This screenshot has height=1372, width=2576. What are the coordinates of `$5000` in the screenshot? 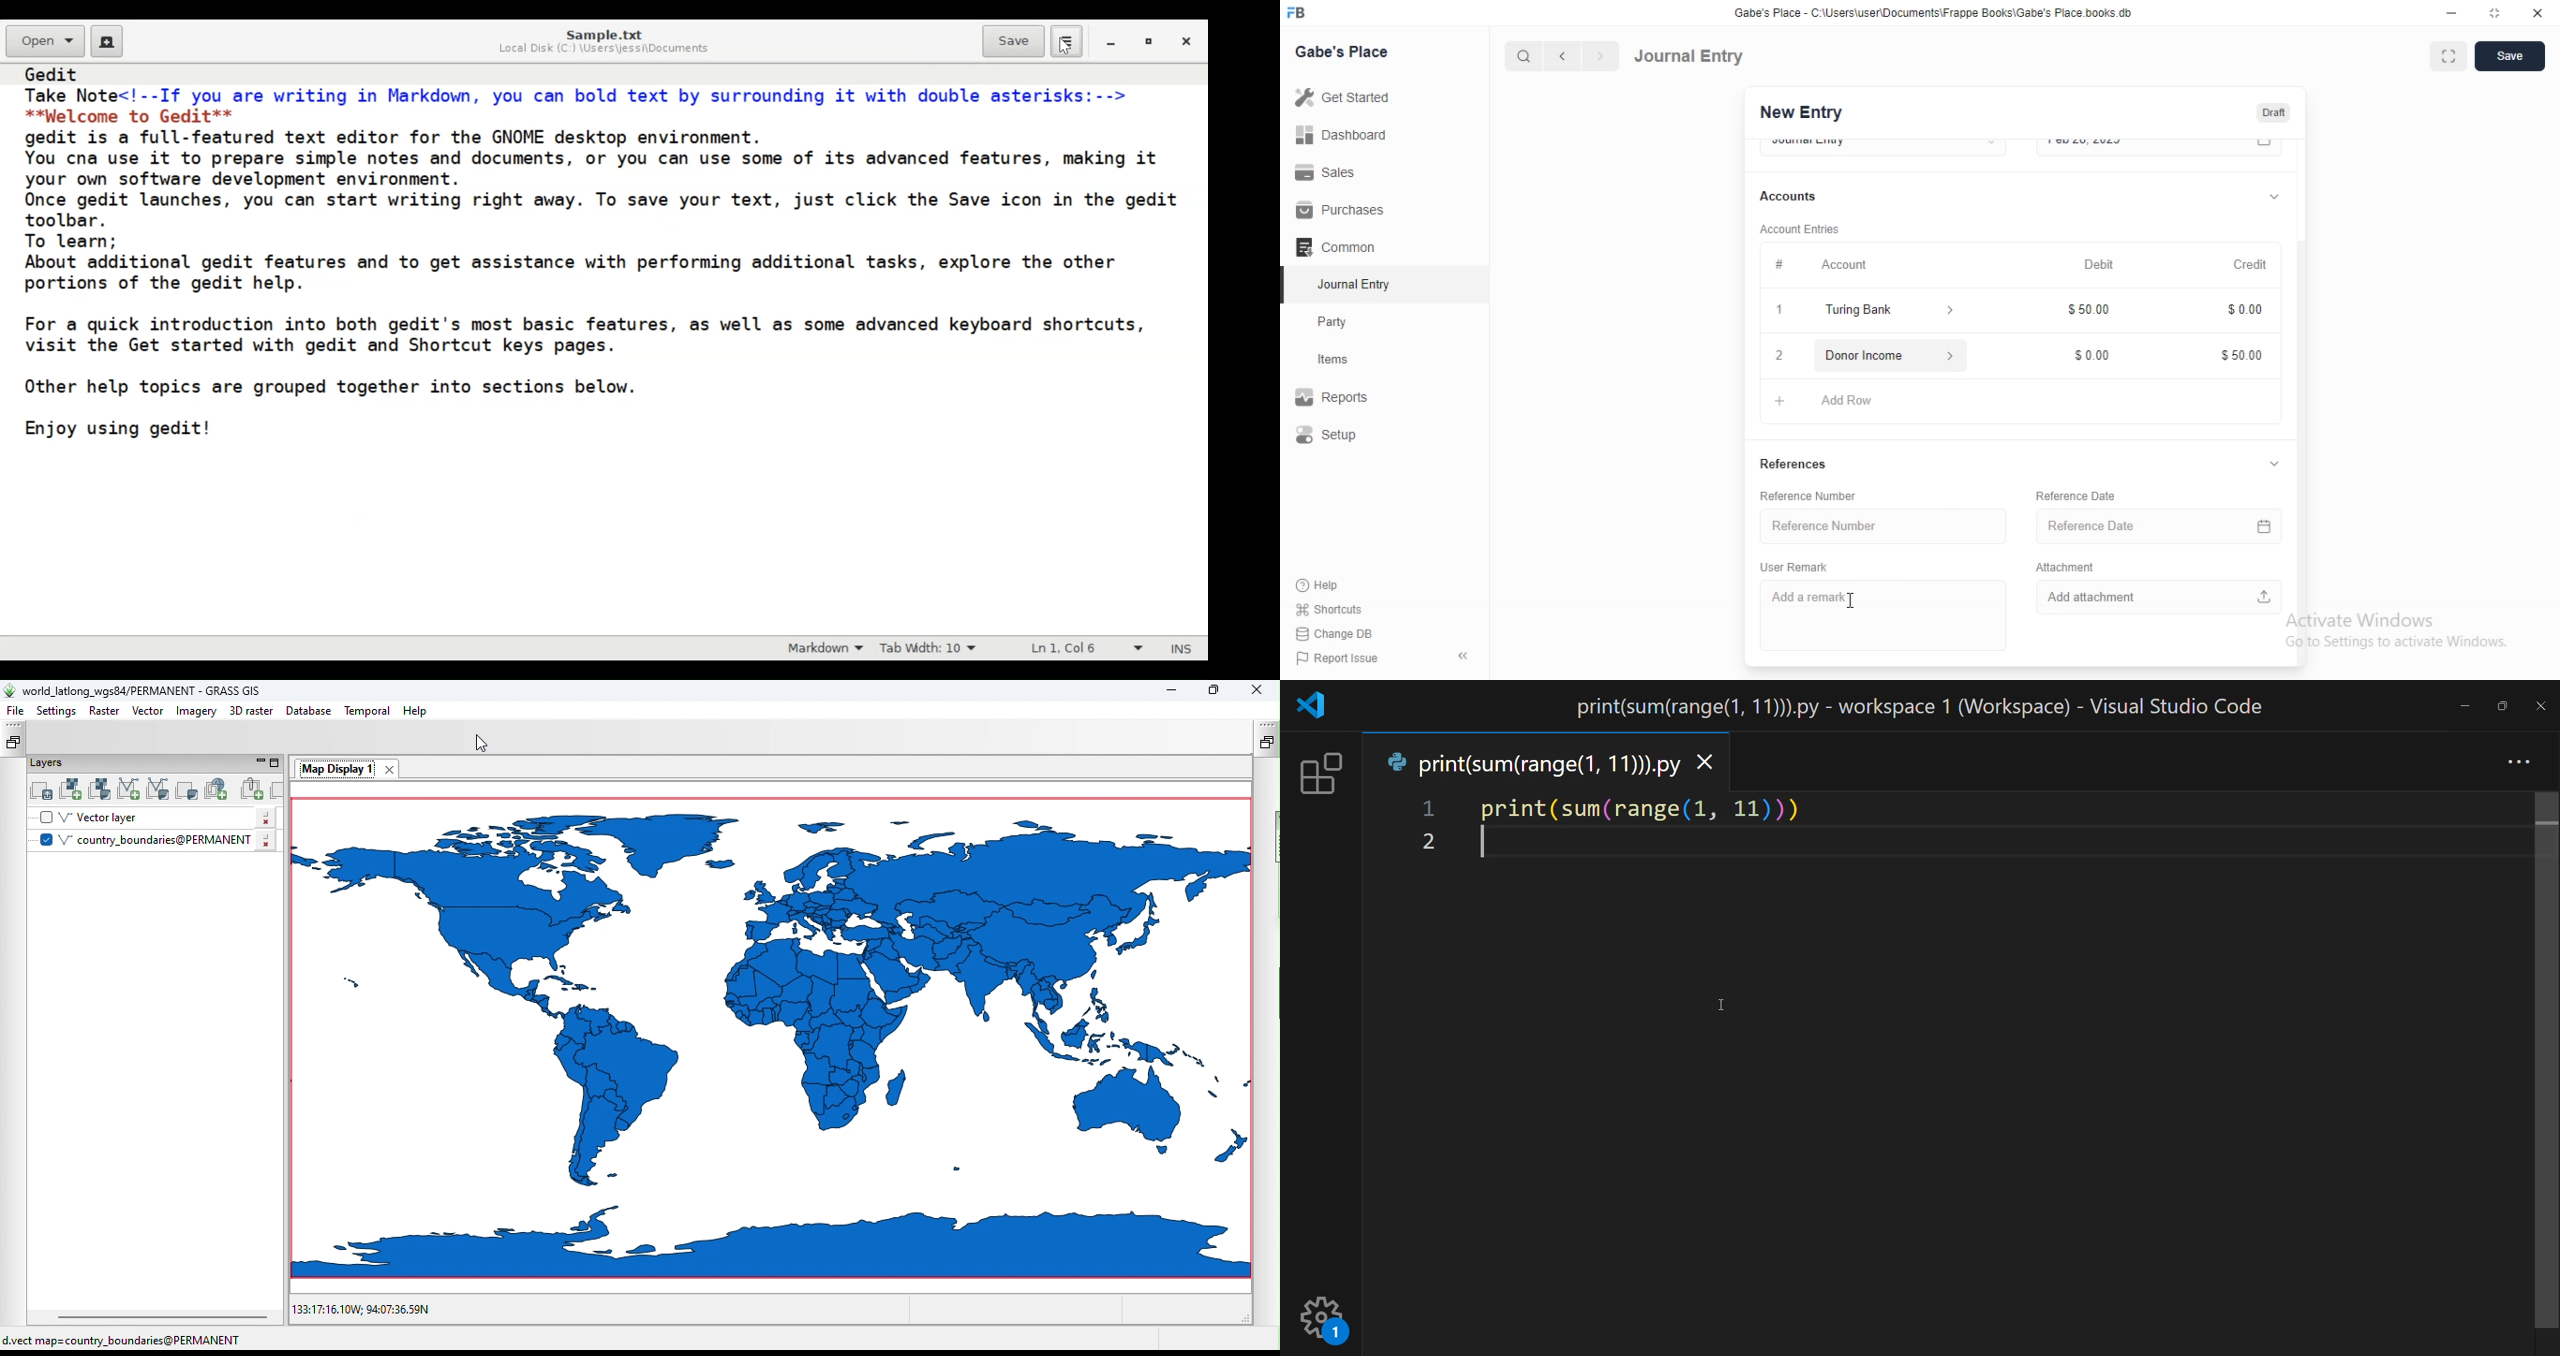 It's located at (2242, 356).